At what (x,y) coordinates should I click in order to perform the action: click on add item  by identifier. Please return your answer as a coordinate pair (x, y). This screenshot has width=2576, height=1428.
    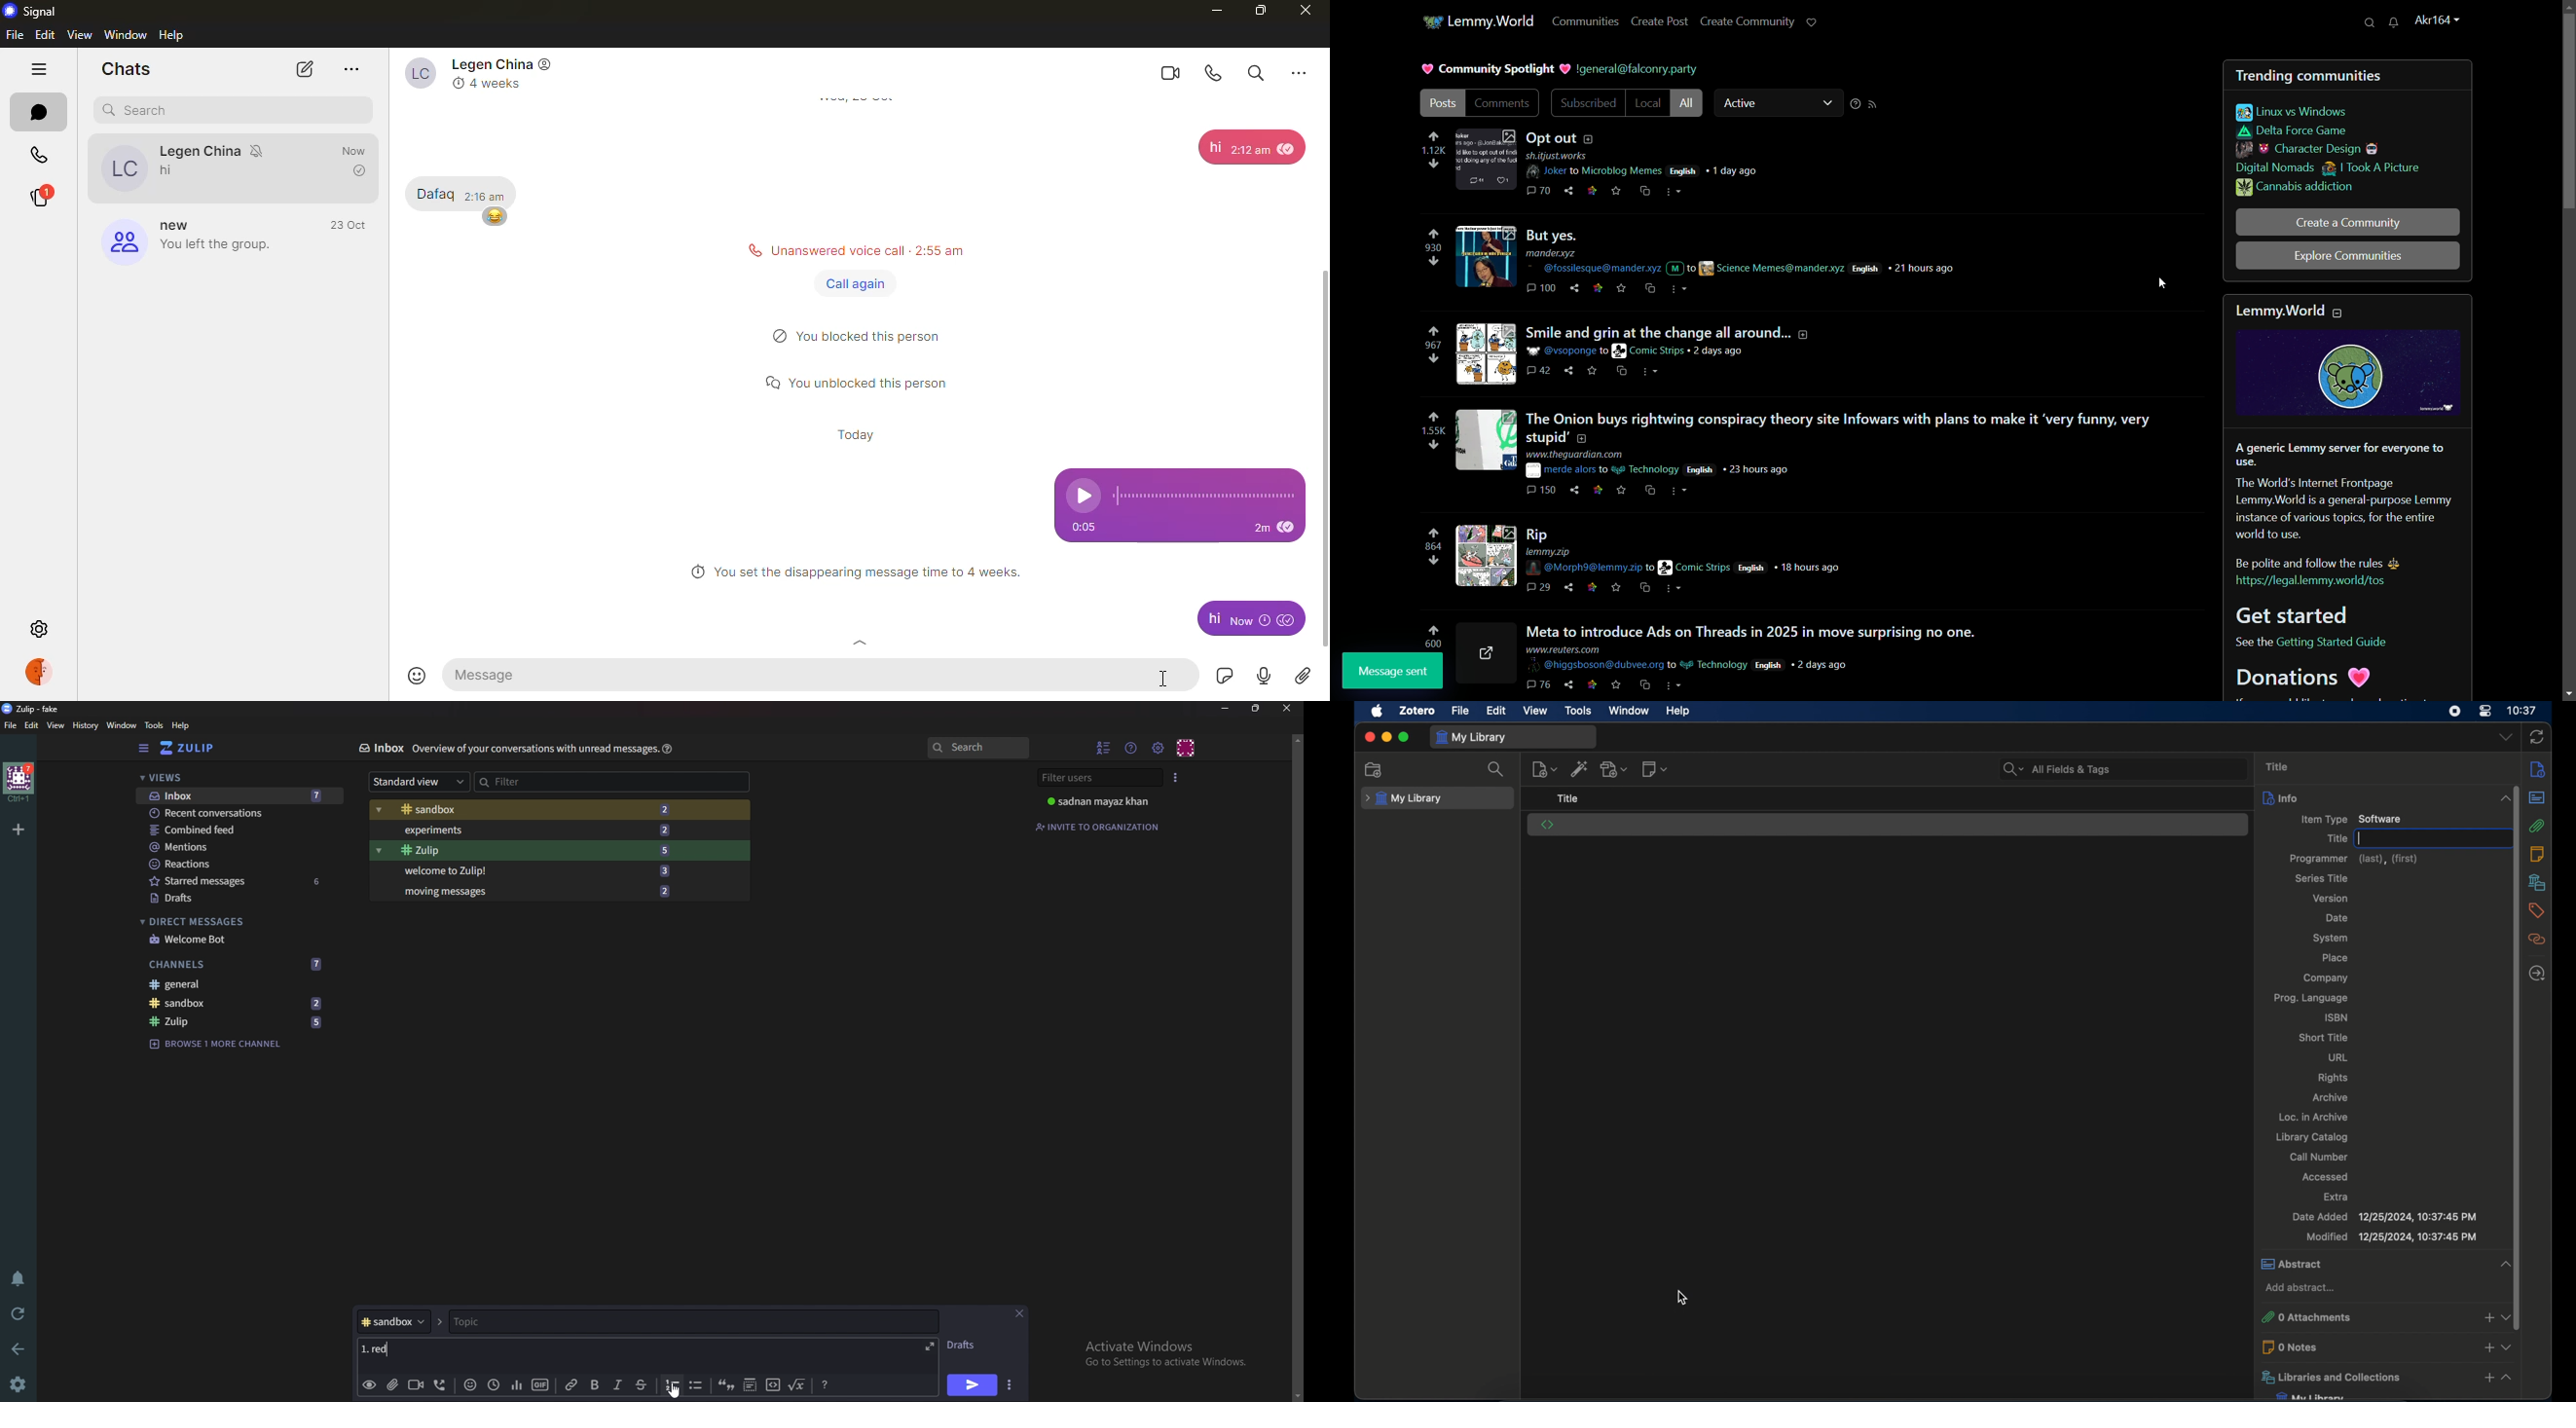
    Looking at the image, I should click on (1580, 770).